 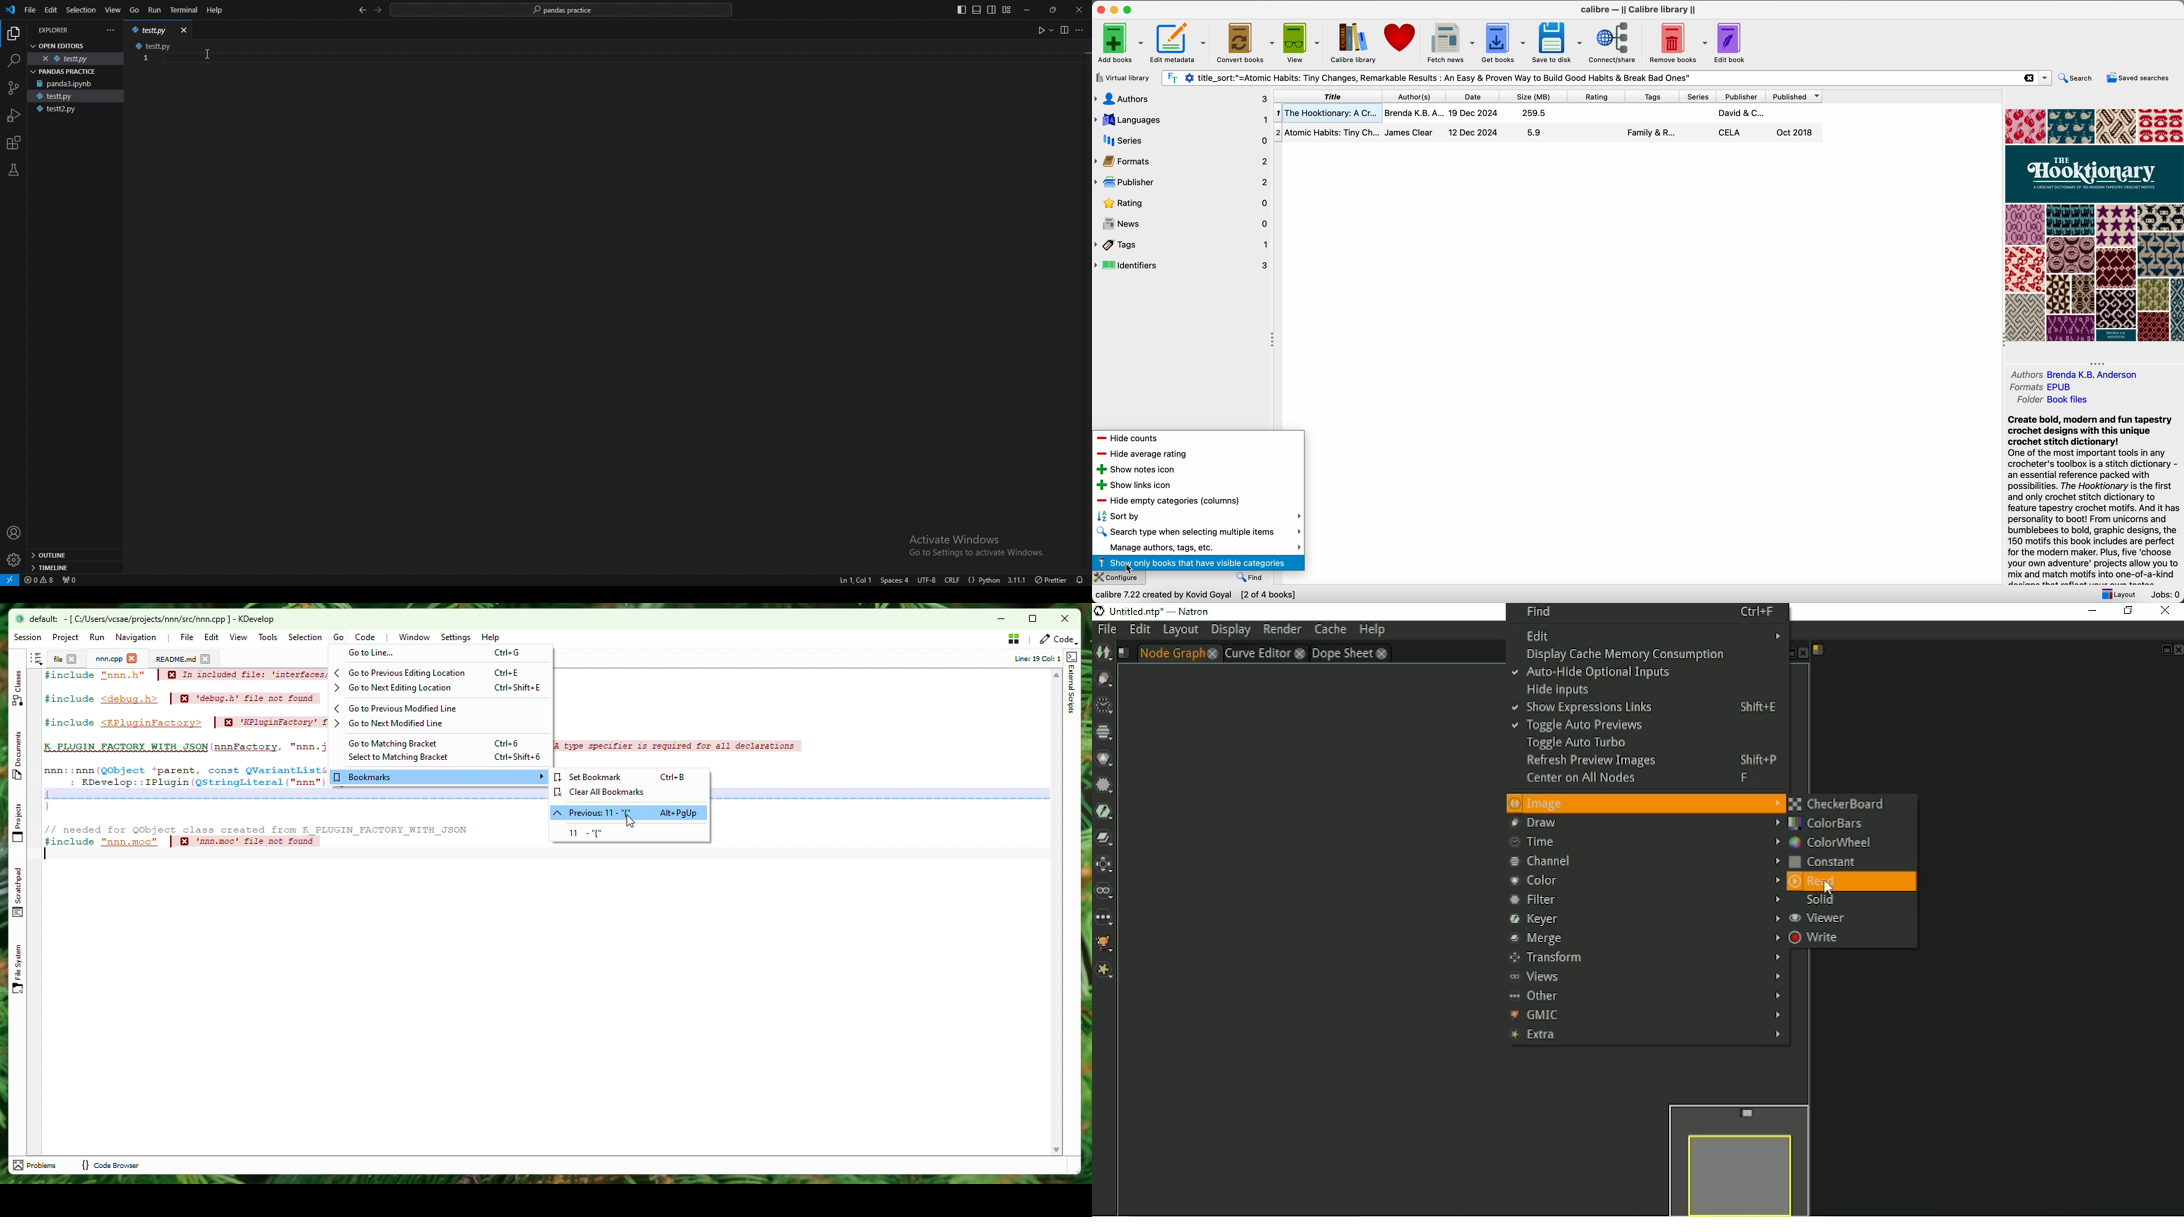 I want to click on view, so click(x=113, y=10).